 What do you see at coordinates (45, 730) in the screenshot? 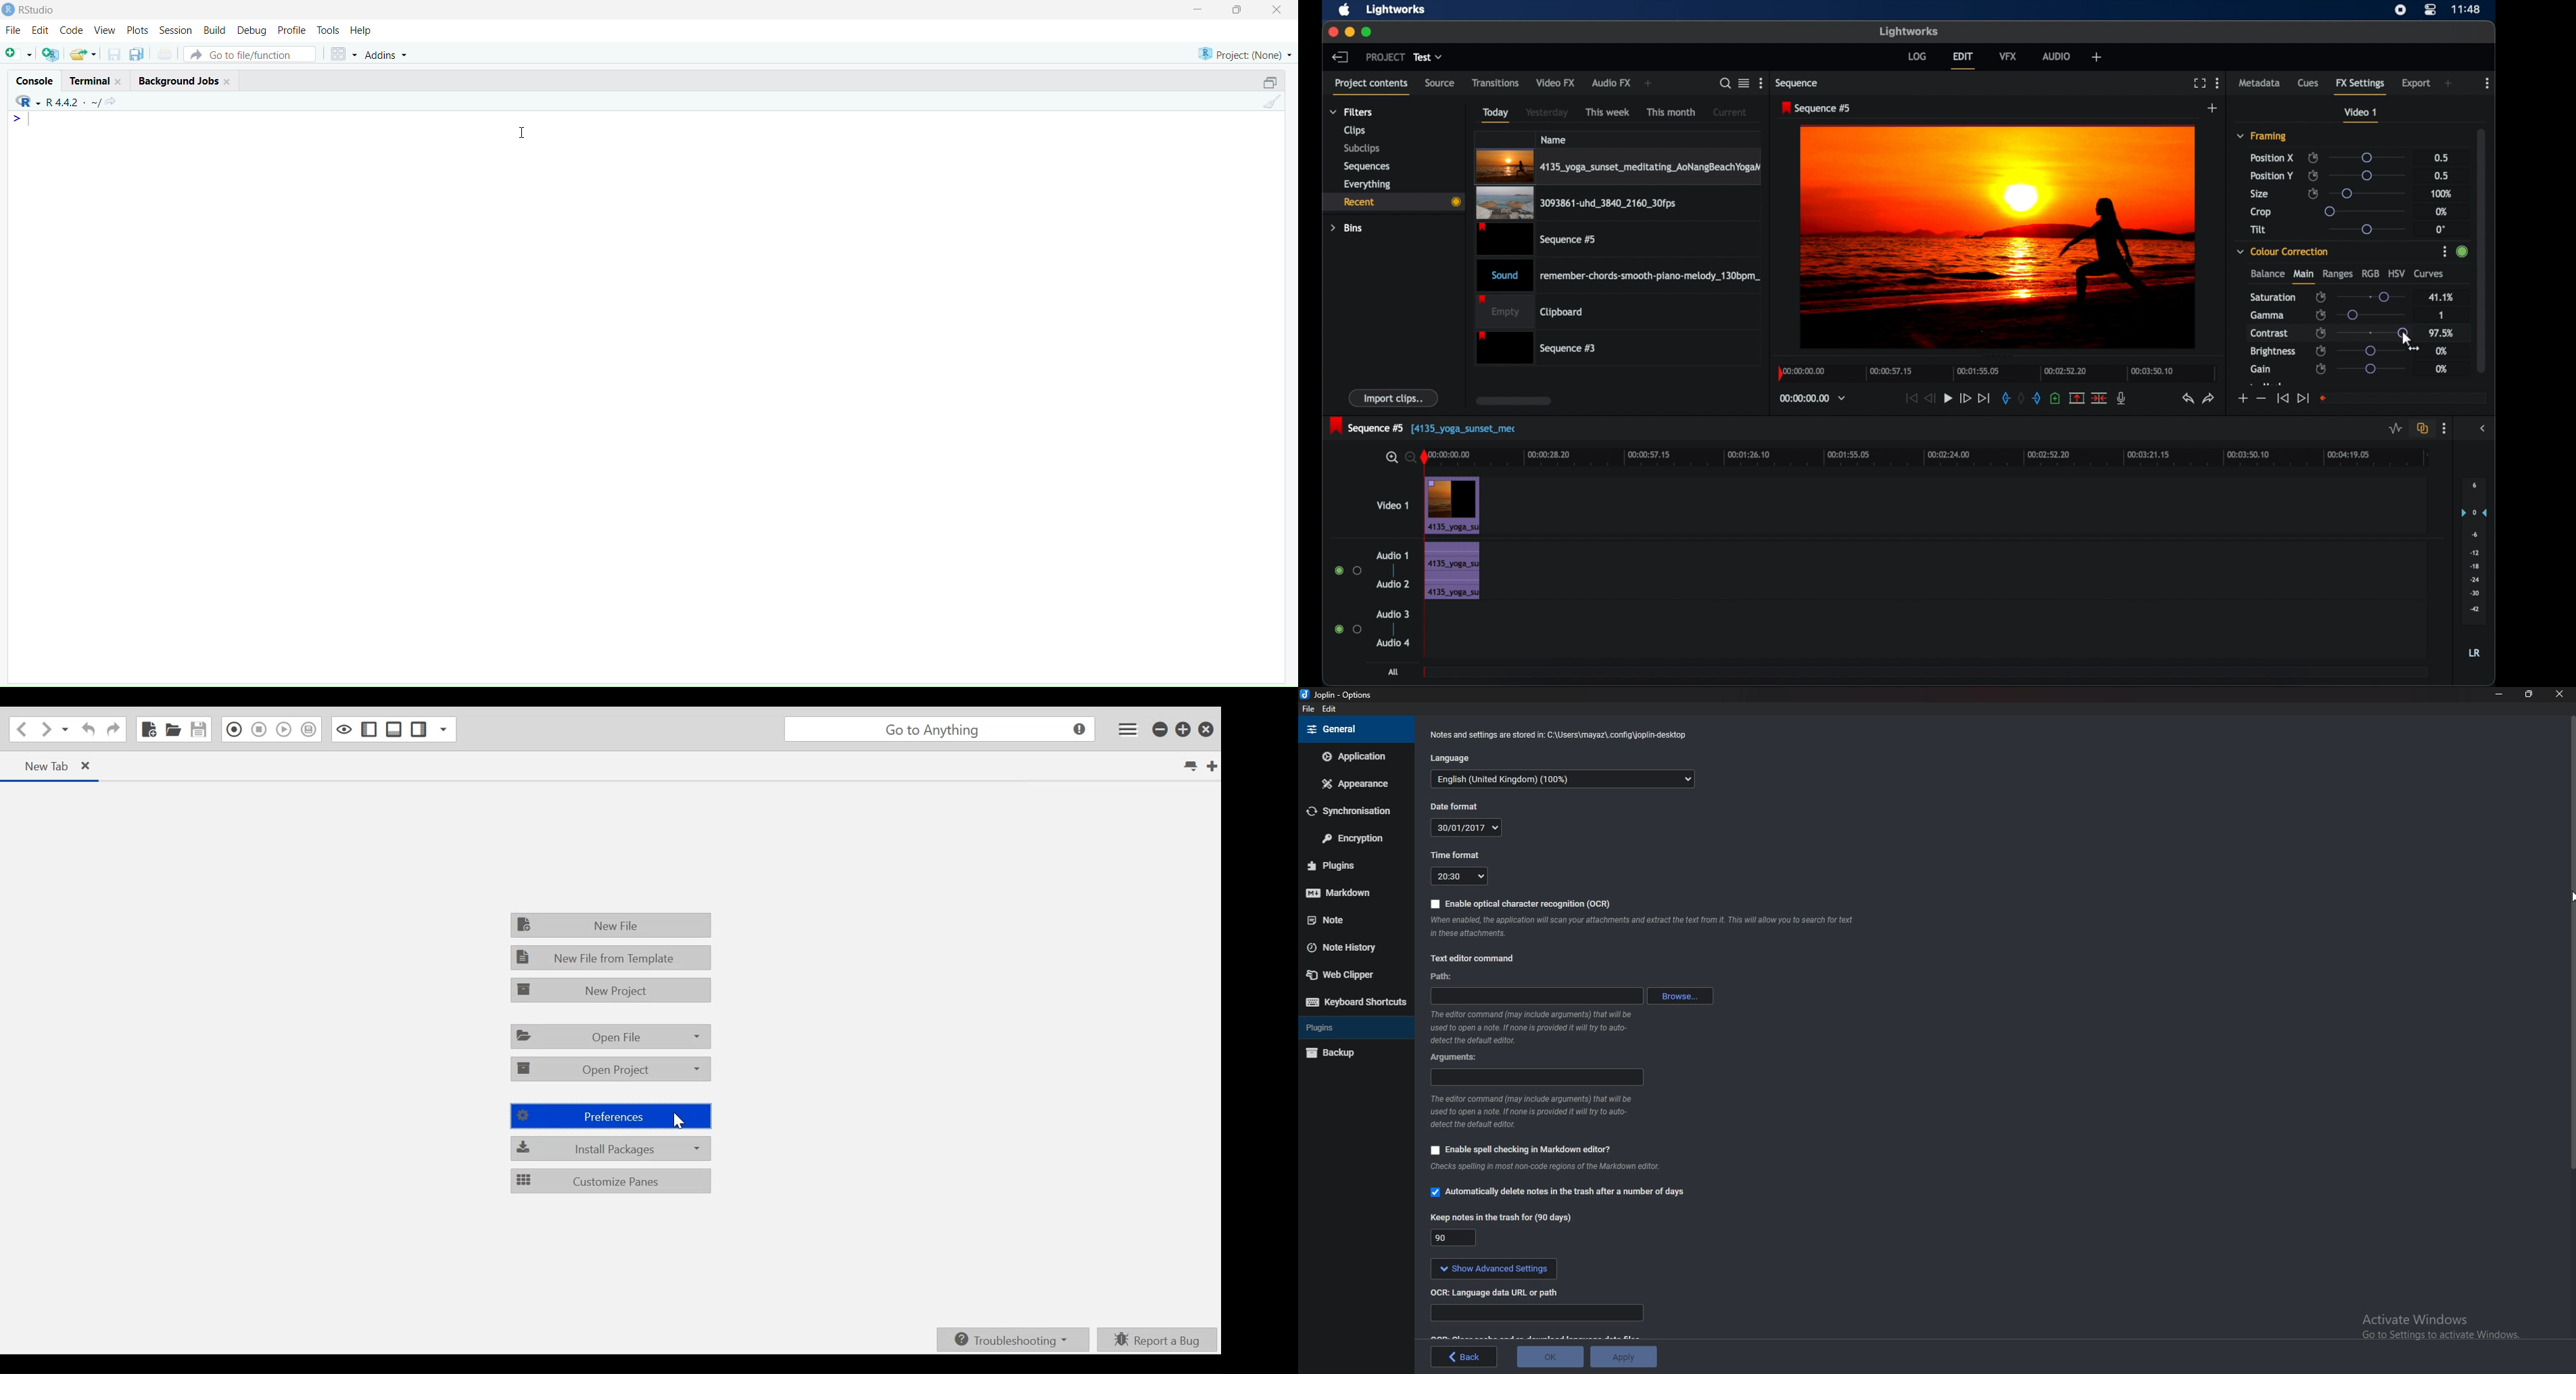
I see `Go forward one location` at bounding box center [45, 730].